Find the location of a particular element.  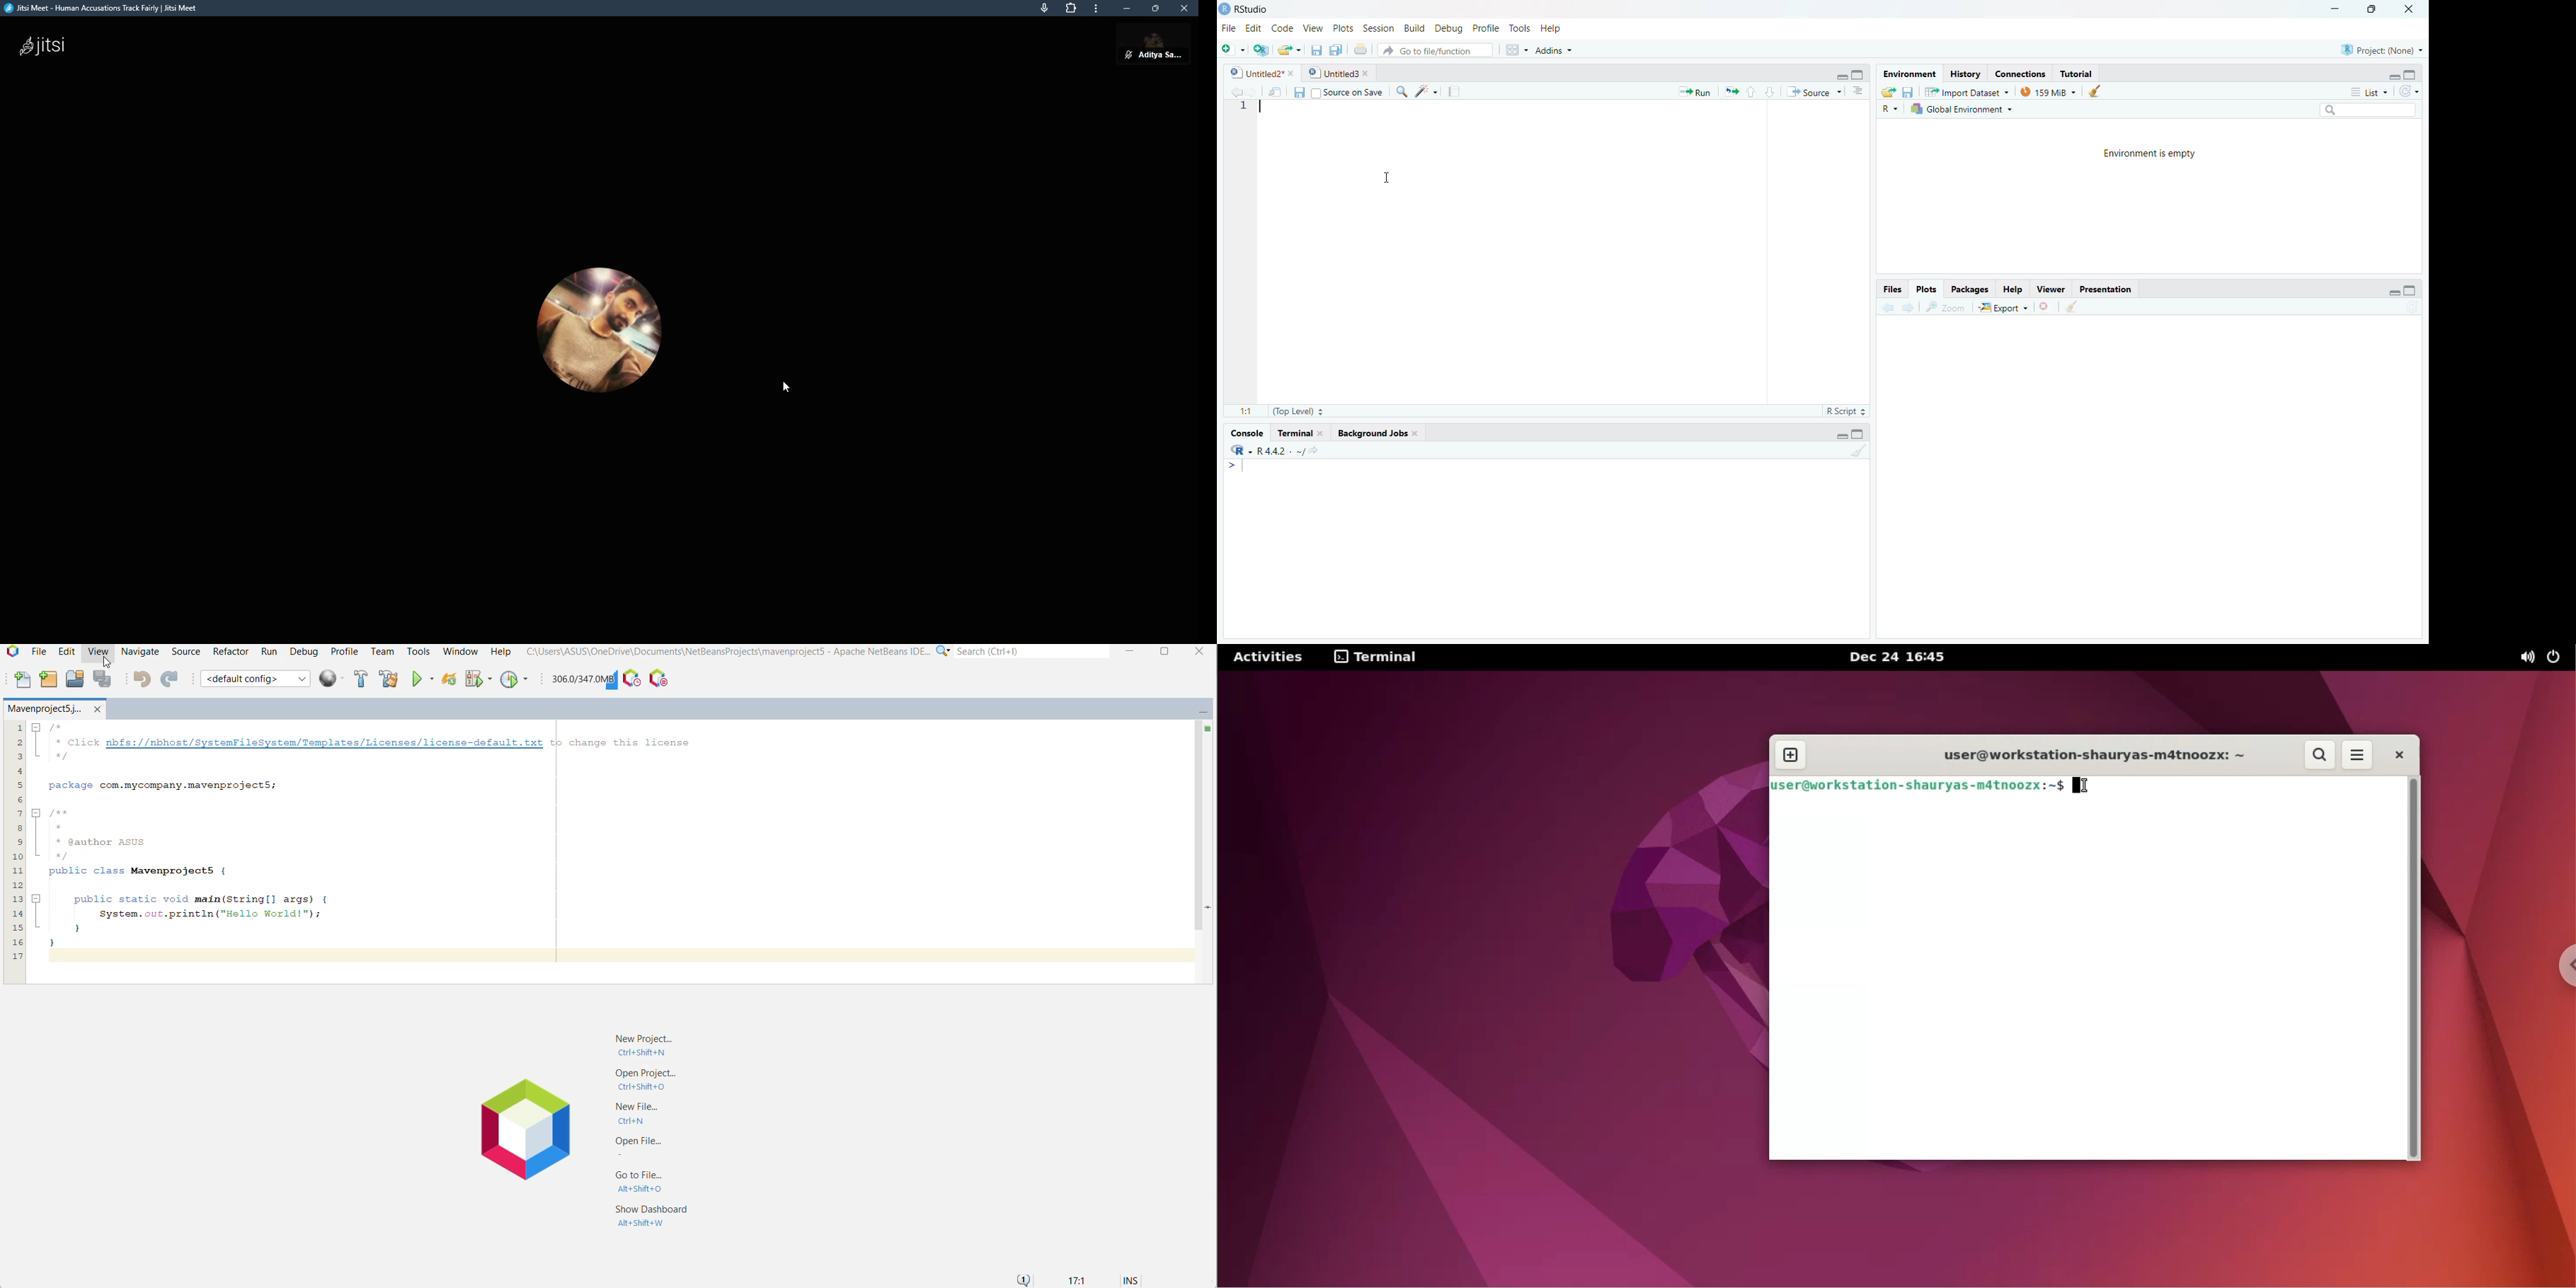

RStudio is located at coordinates (1247, 9).